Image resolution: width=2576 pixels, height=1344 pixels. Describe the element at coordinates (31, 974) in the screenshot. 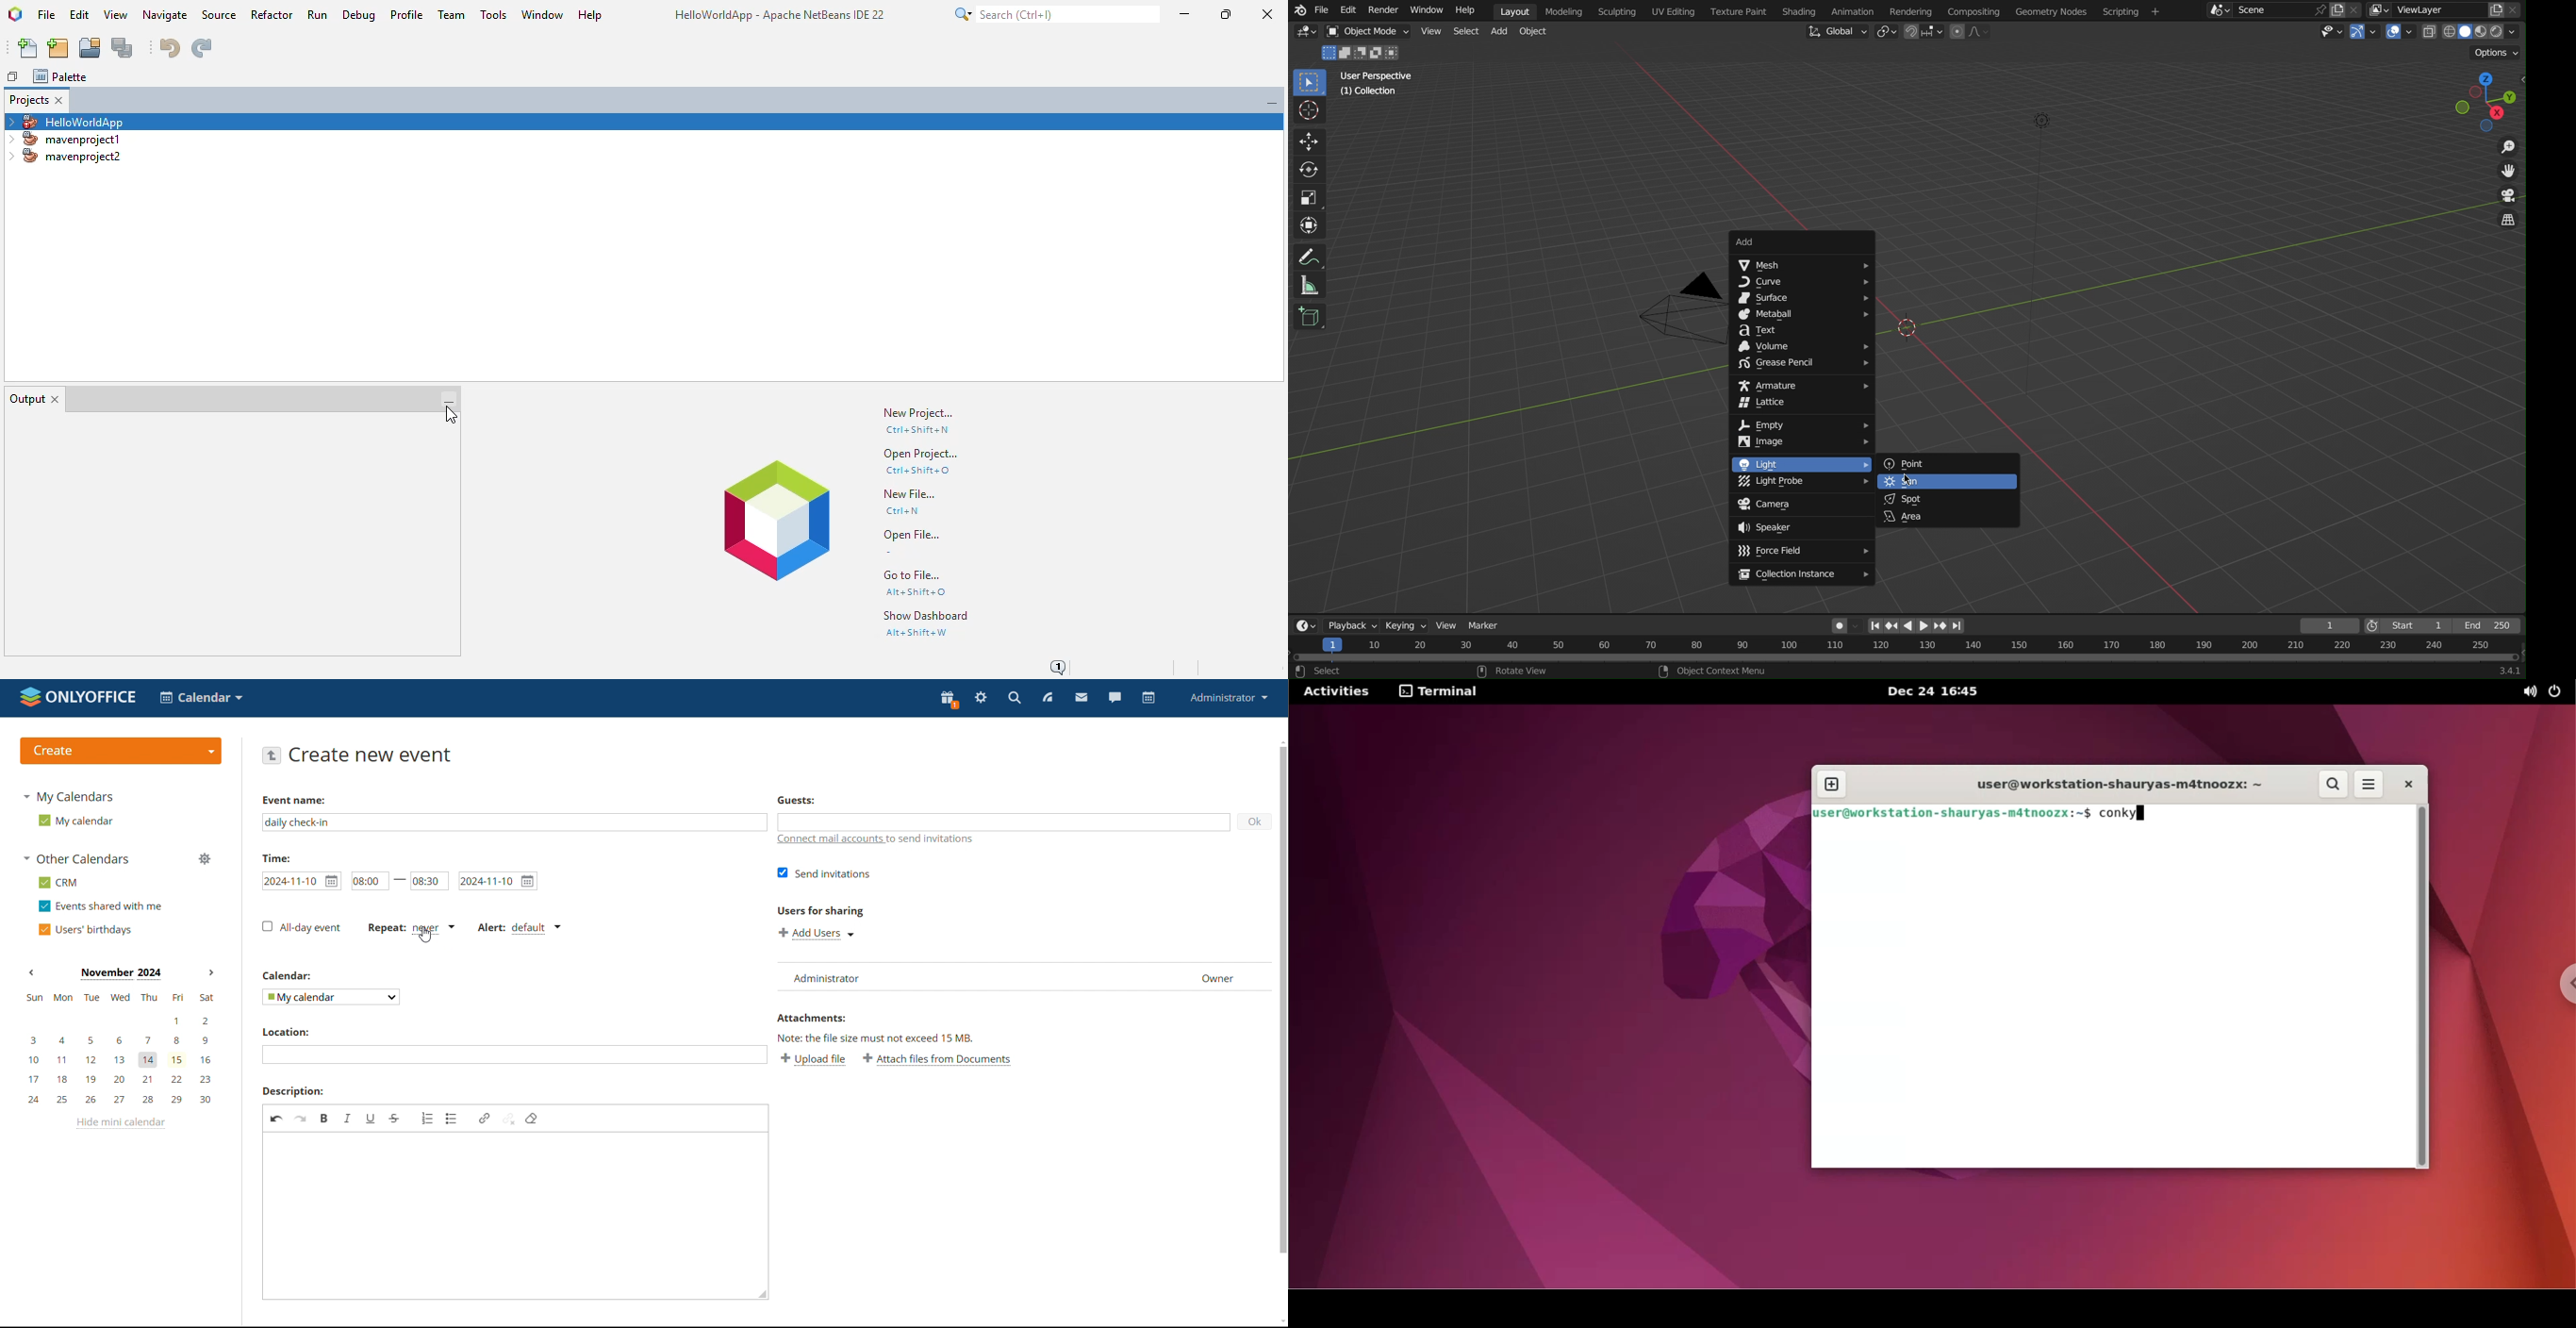

I see `previous month` at that location.